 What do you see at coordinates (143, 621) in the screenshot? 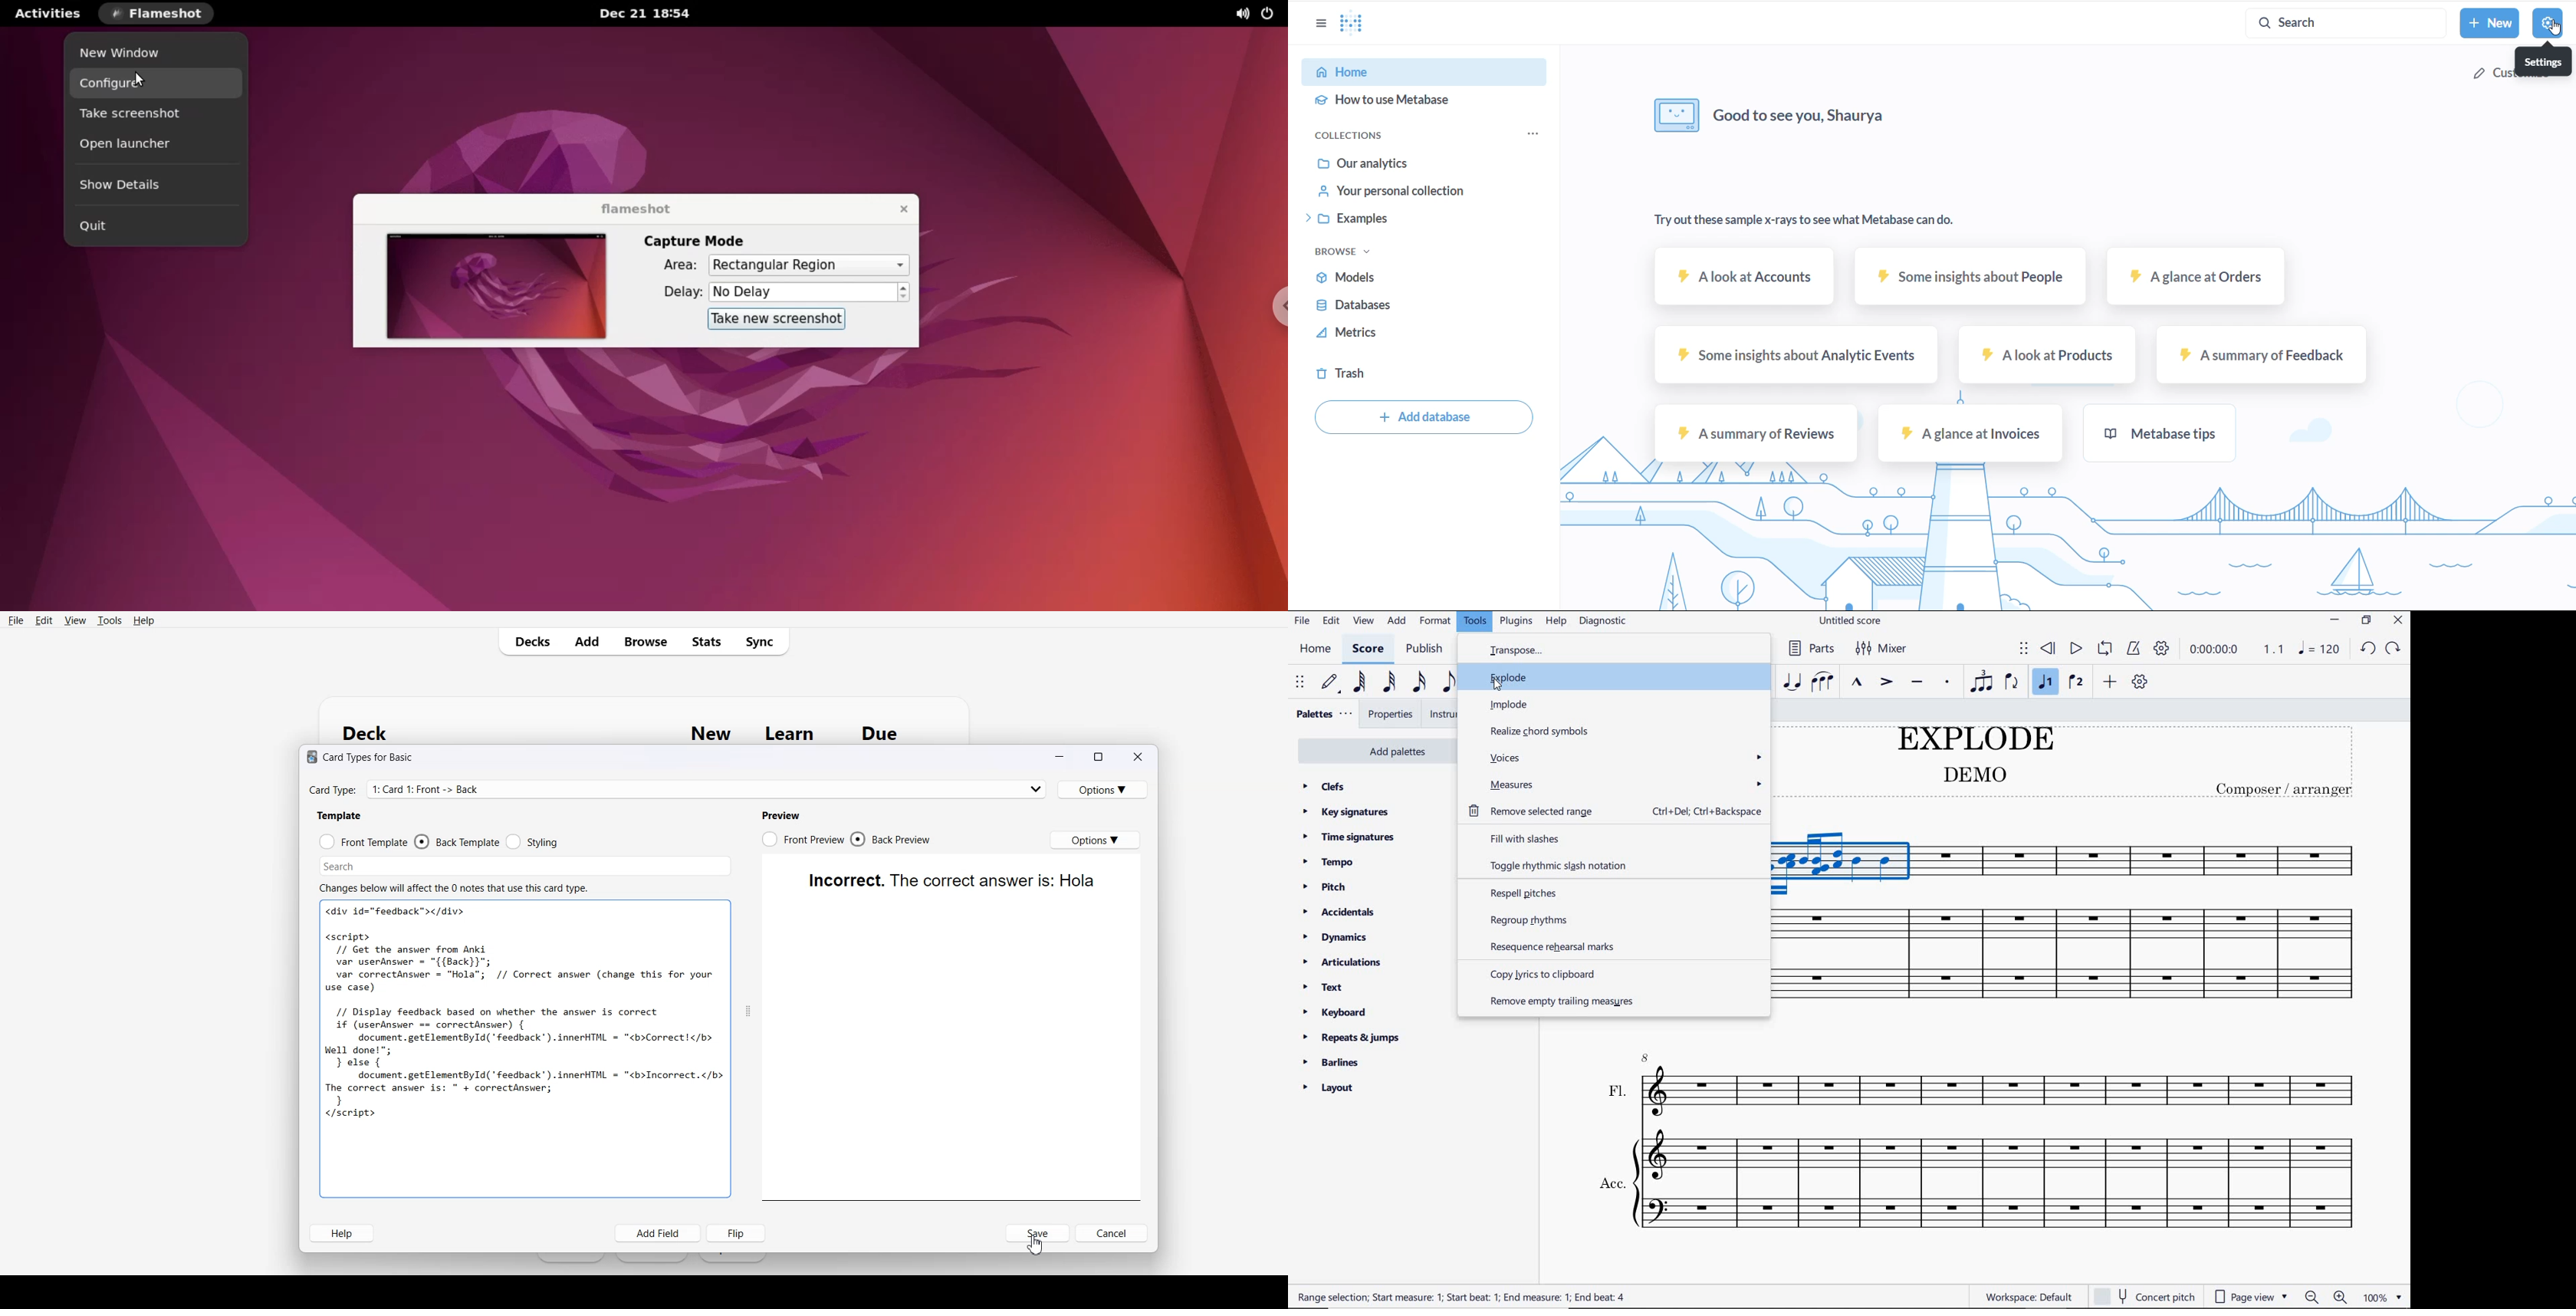
I see `Help` at bounding box center [143, 621].